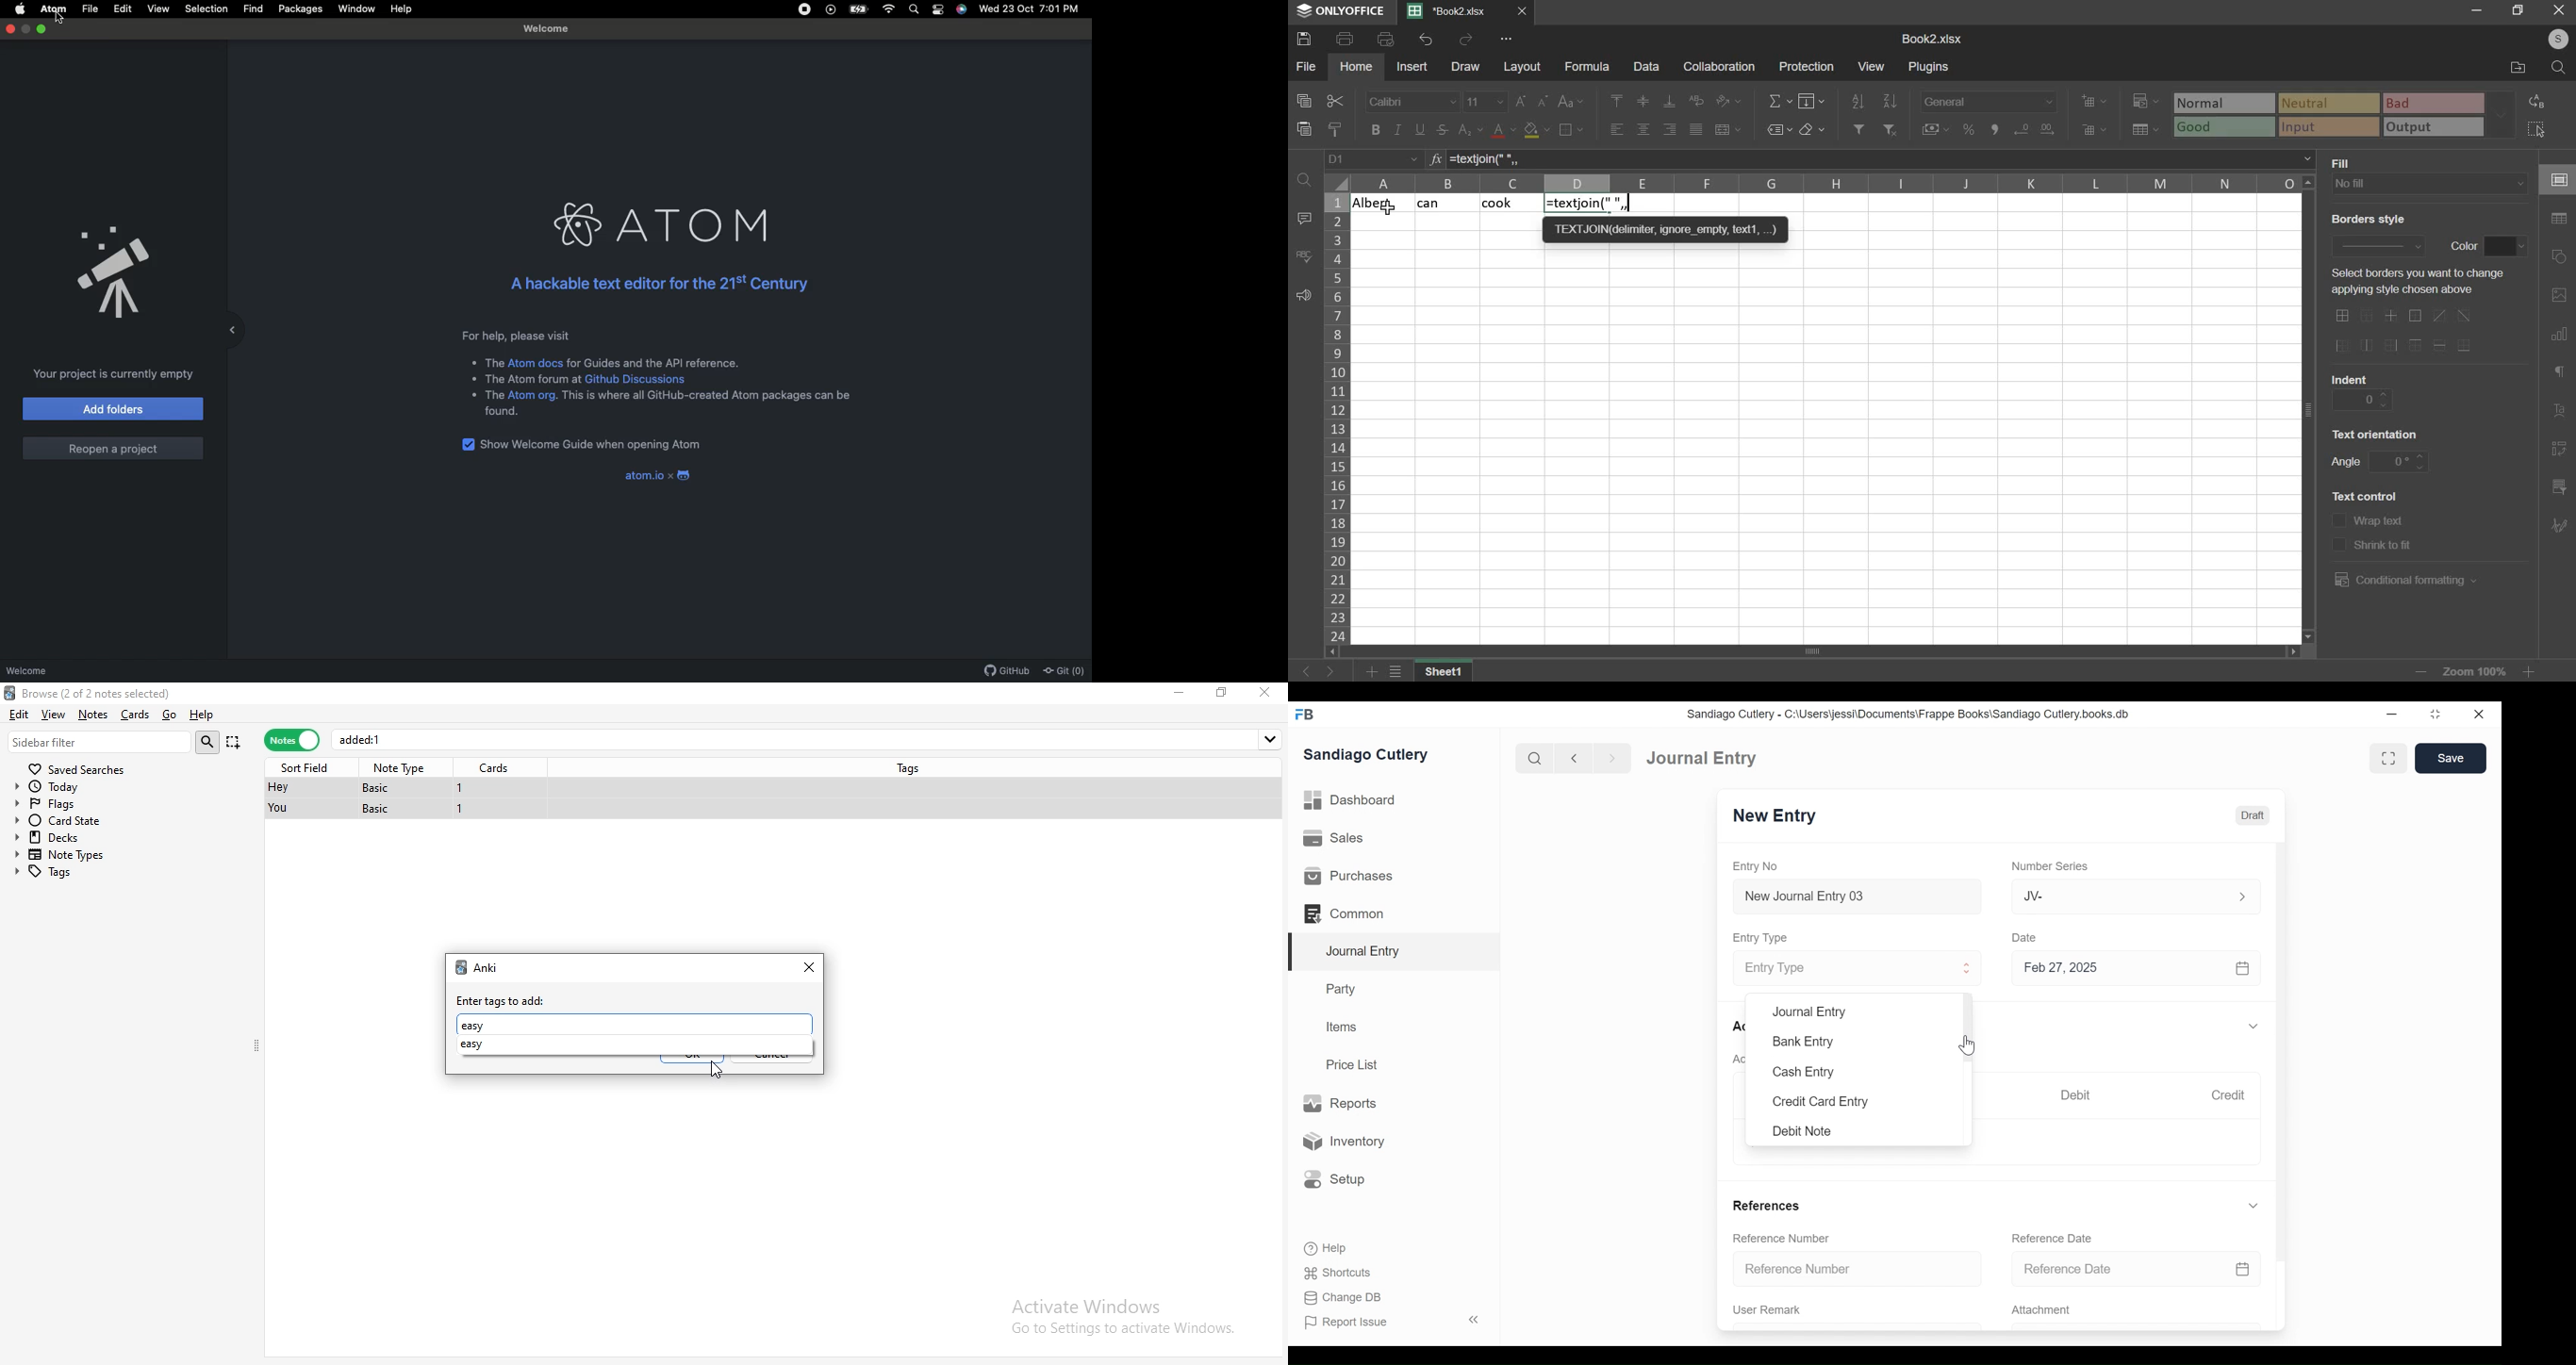 The height and width of the screenshot is (1372, 2576). Describe the element at coordinates (1827, 184) in the screenshot. I see `columns` at that location.